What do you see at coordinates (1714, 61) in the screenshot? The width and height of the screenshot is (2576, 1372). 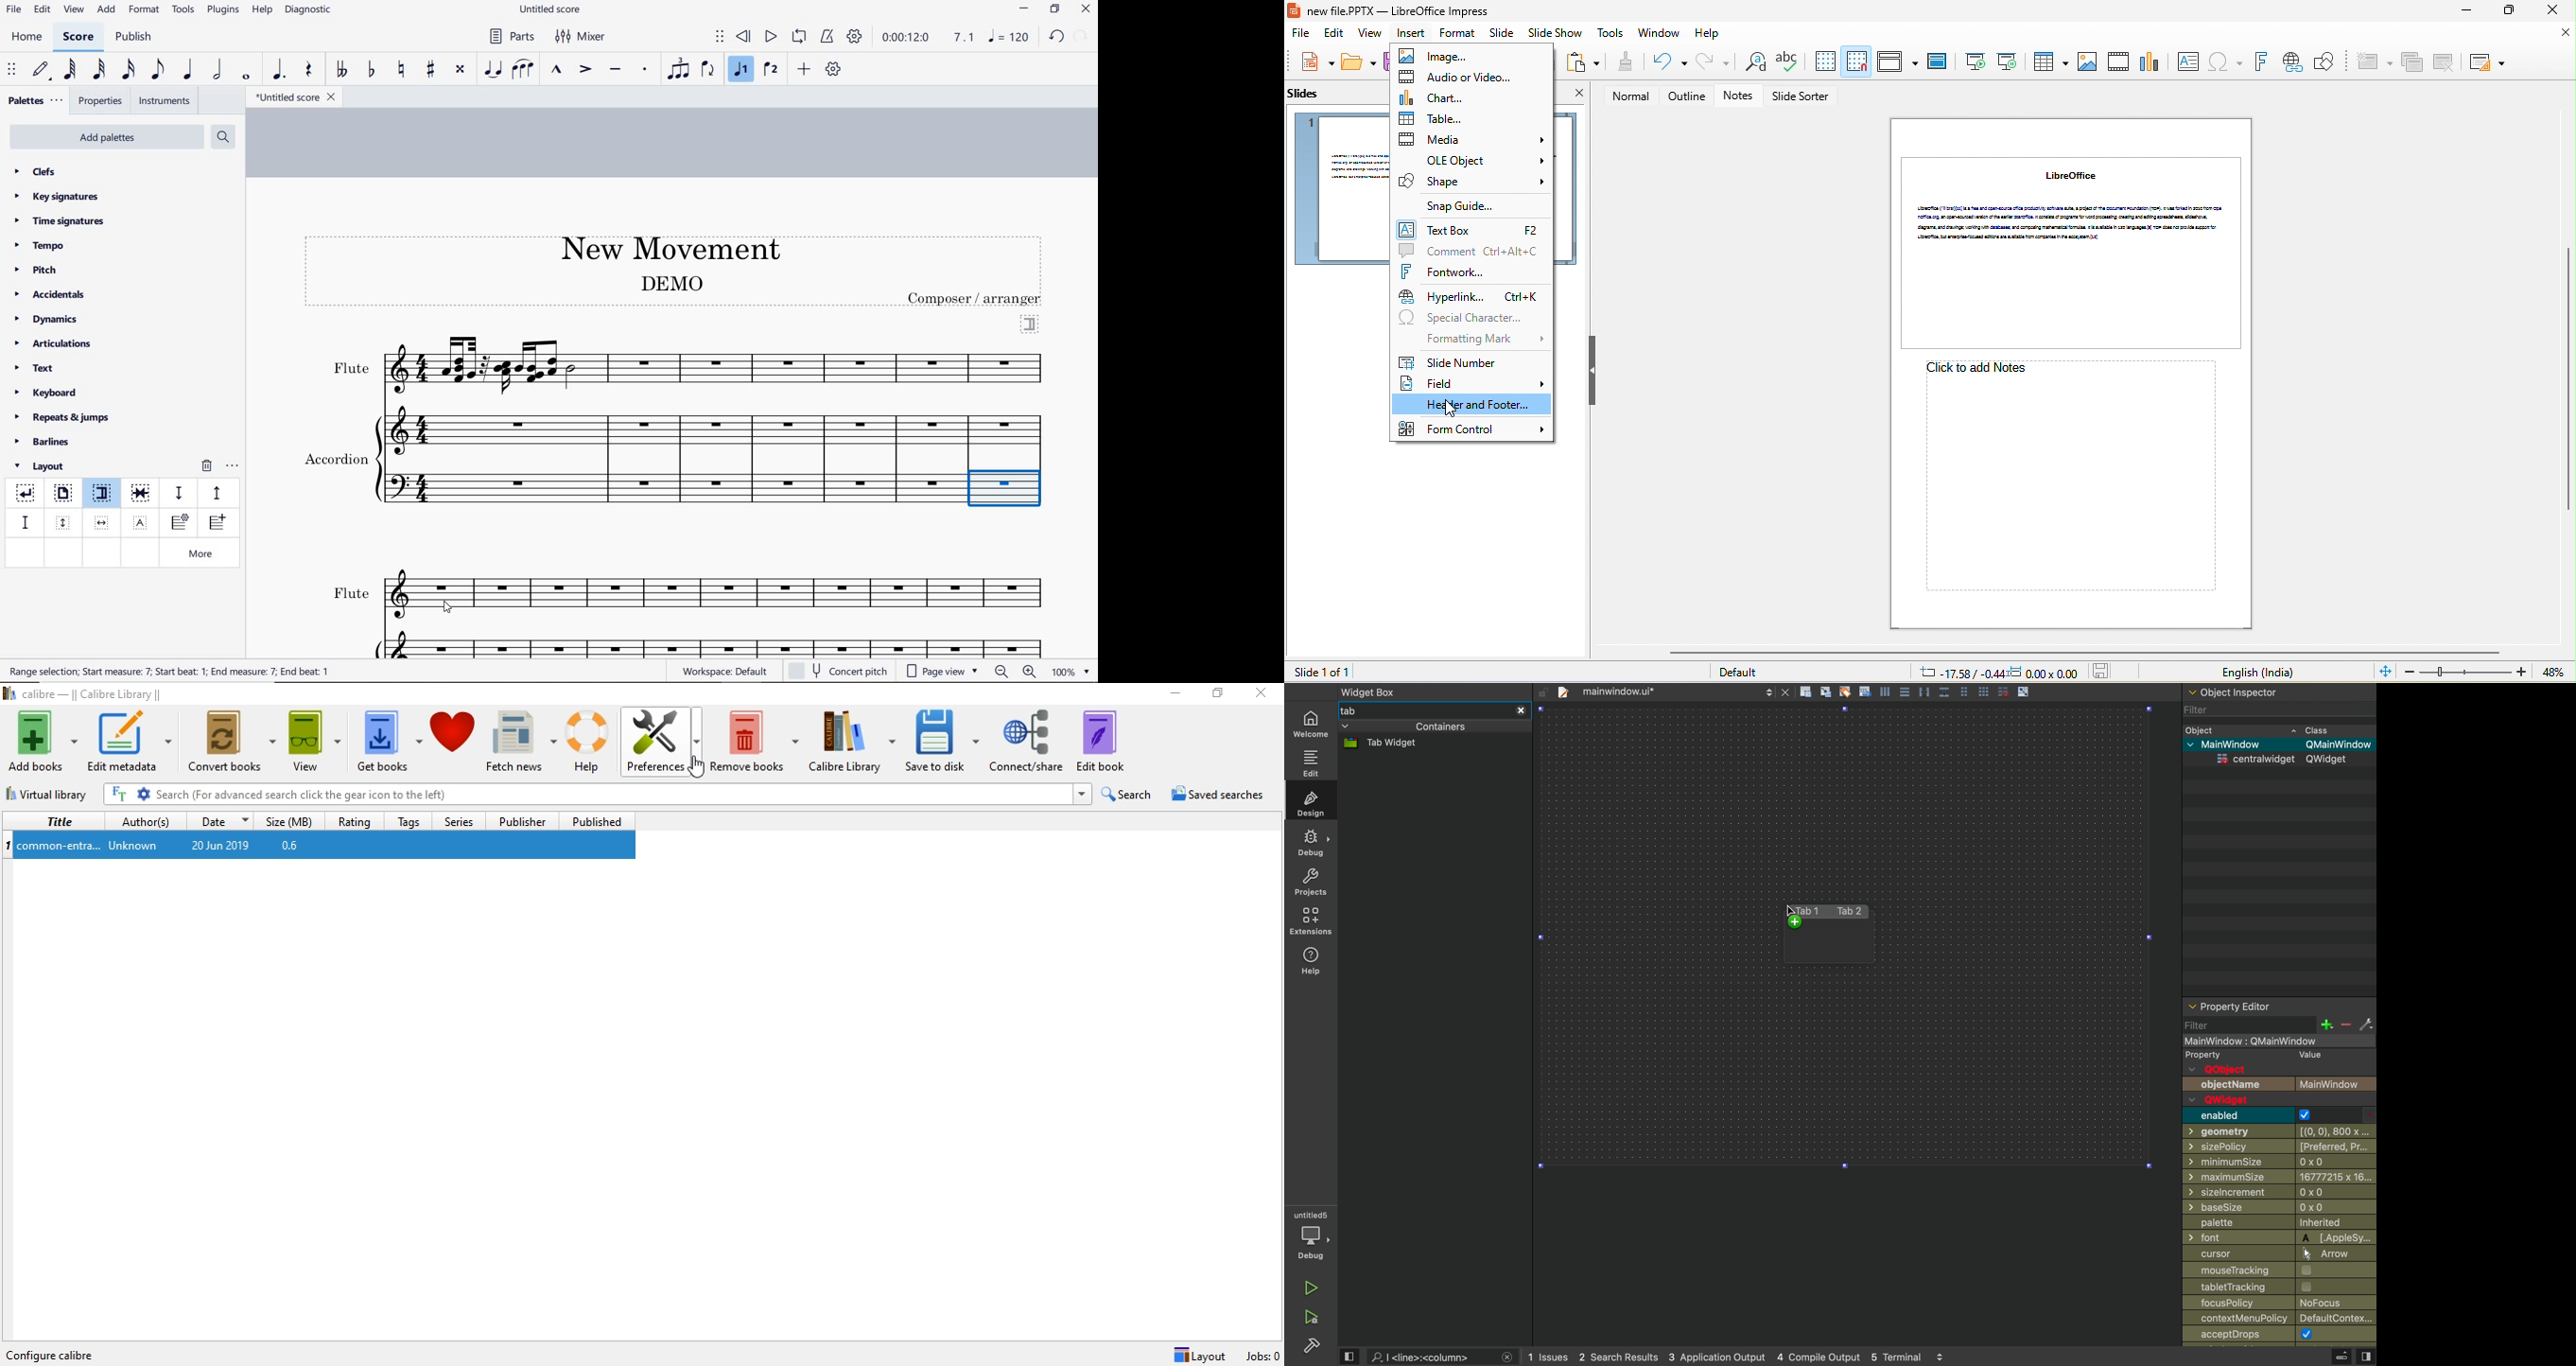 I see `redo` at bounding box center [1714, 61].